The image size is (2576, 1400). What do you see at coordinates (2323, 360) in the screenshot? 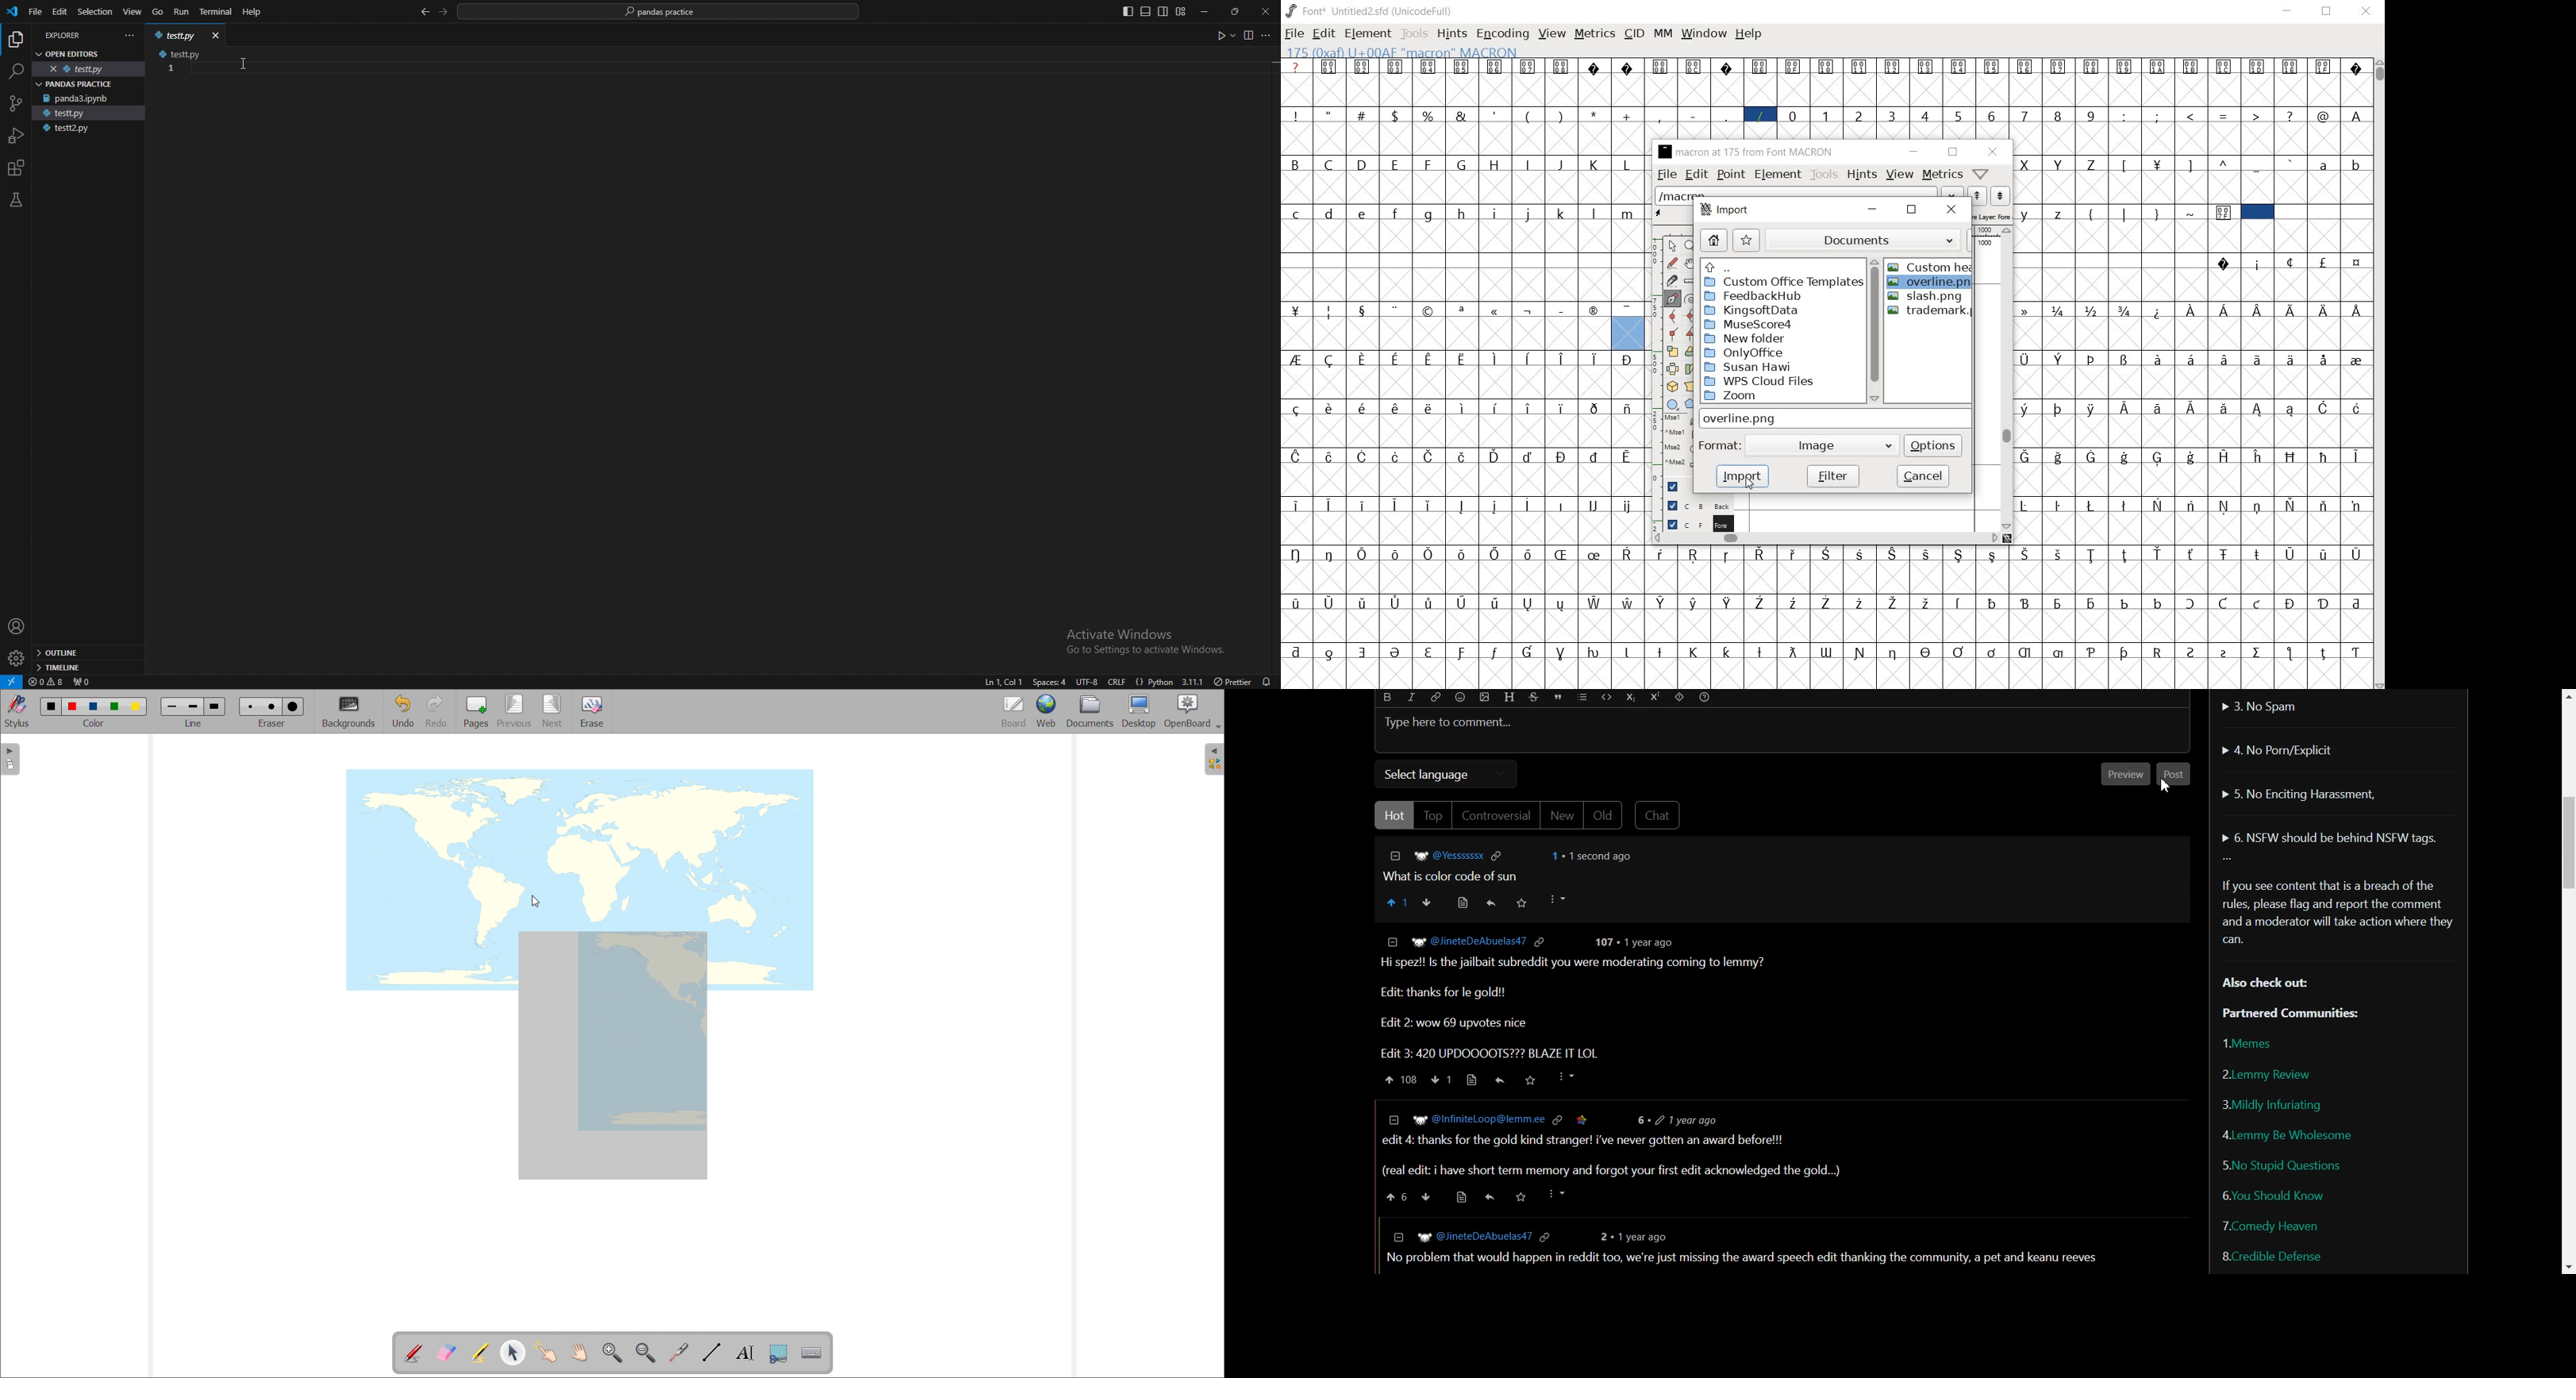
I see `Symbol` at bounding box center [2323, 360].